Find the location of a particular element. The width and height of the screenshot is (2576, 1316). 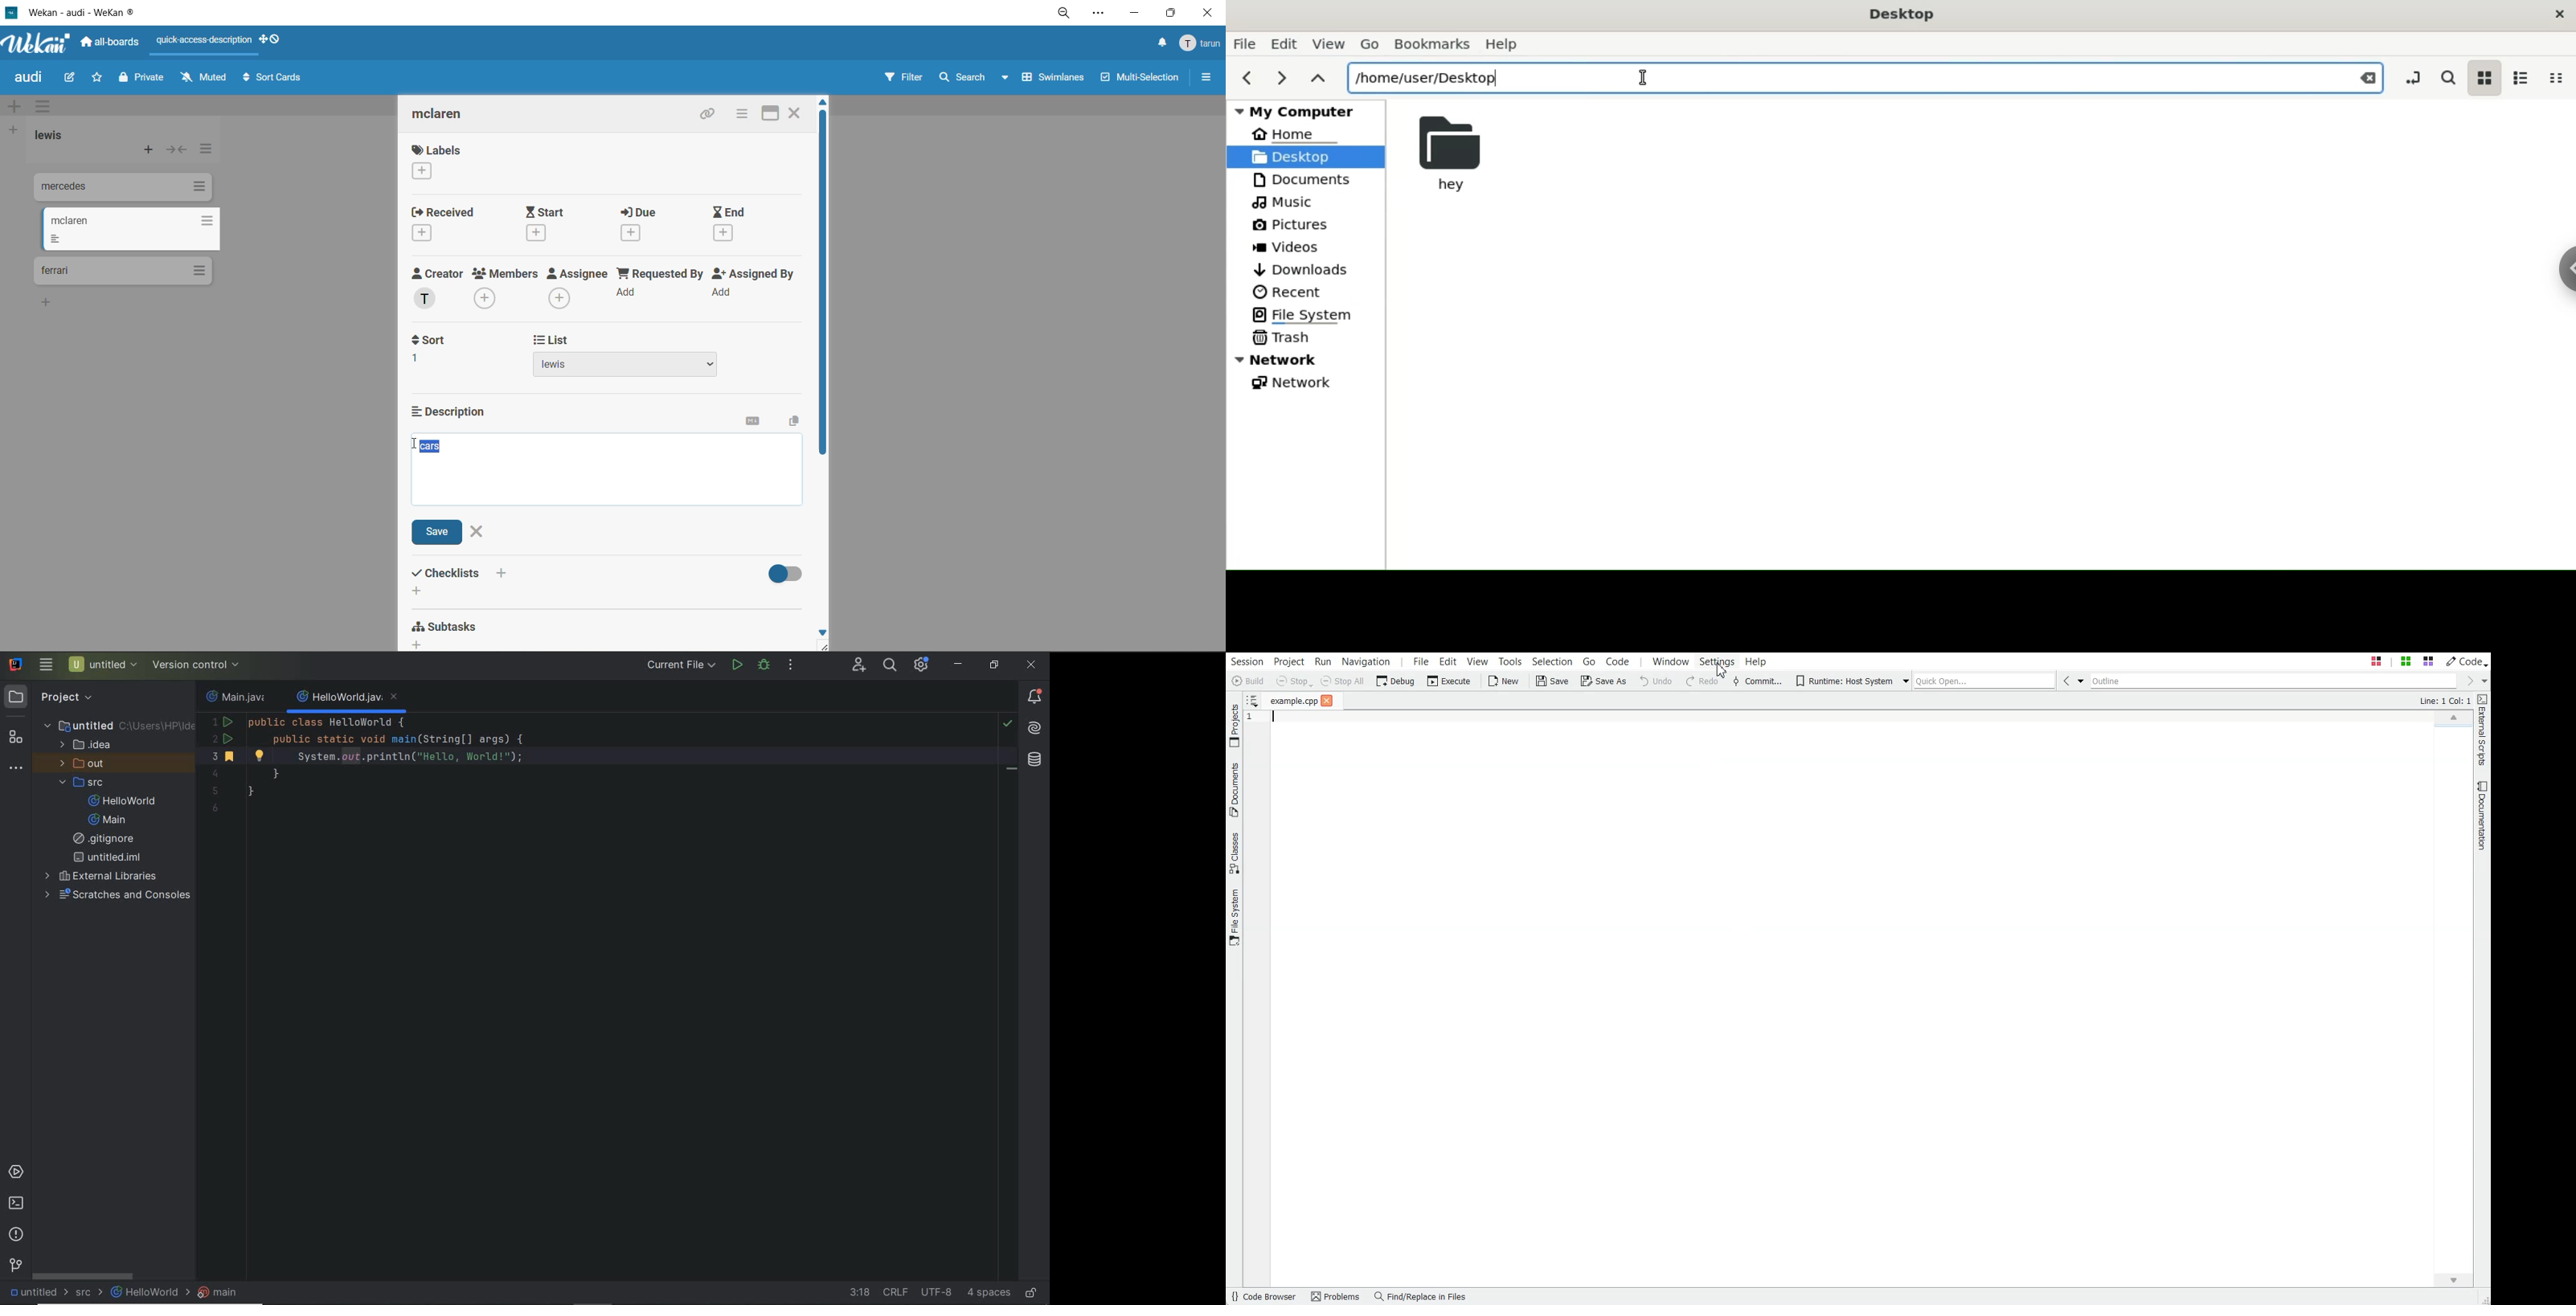

muted is located at coordinates (206, 77).